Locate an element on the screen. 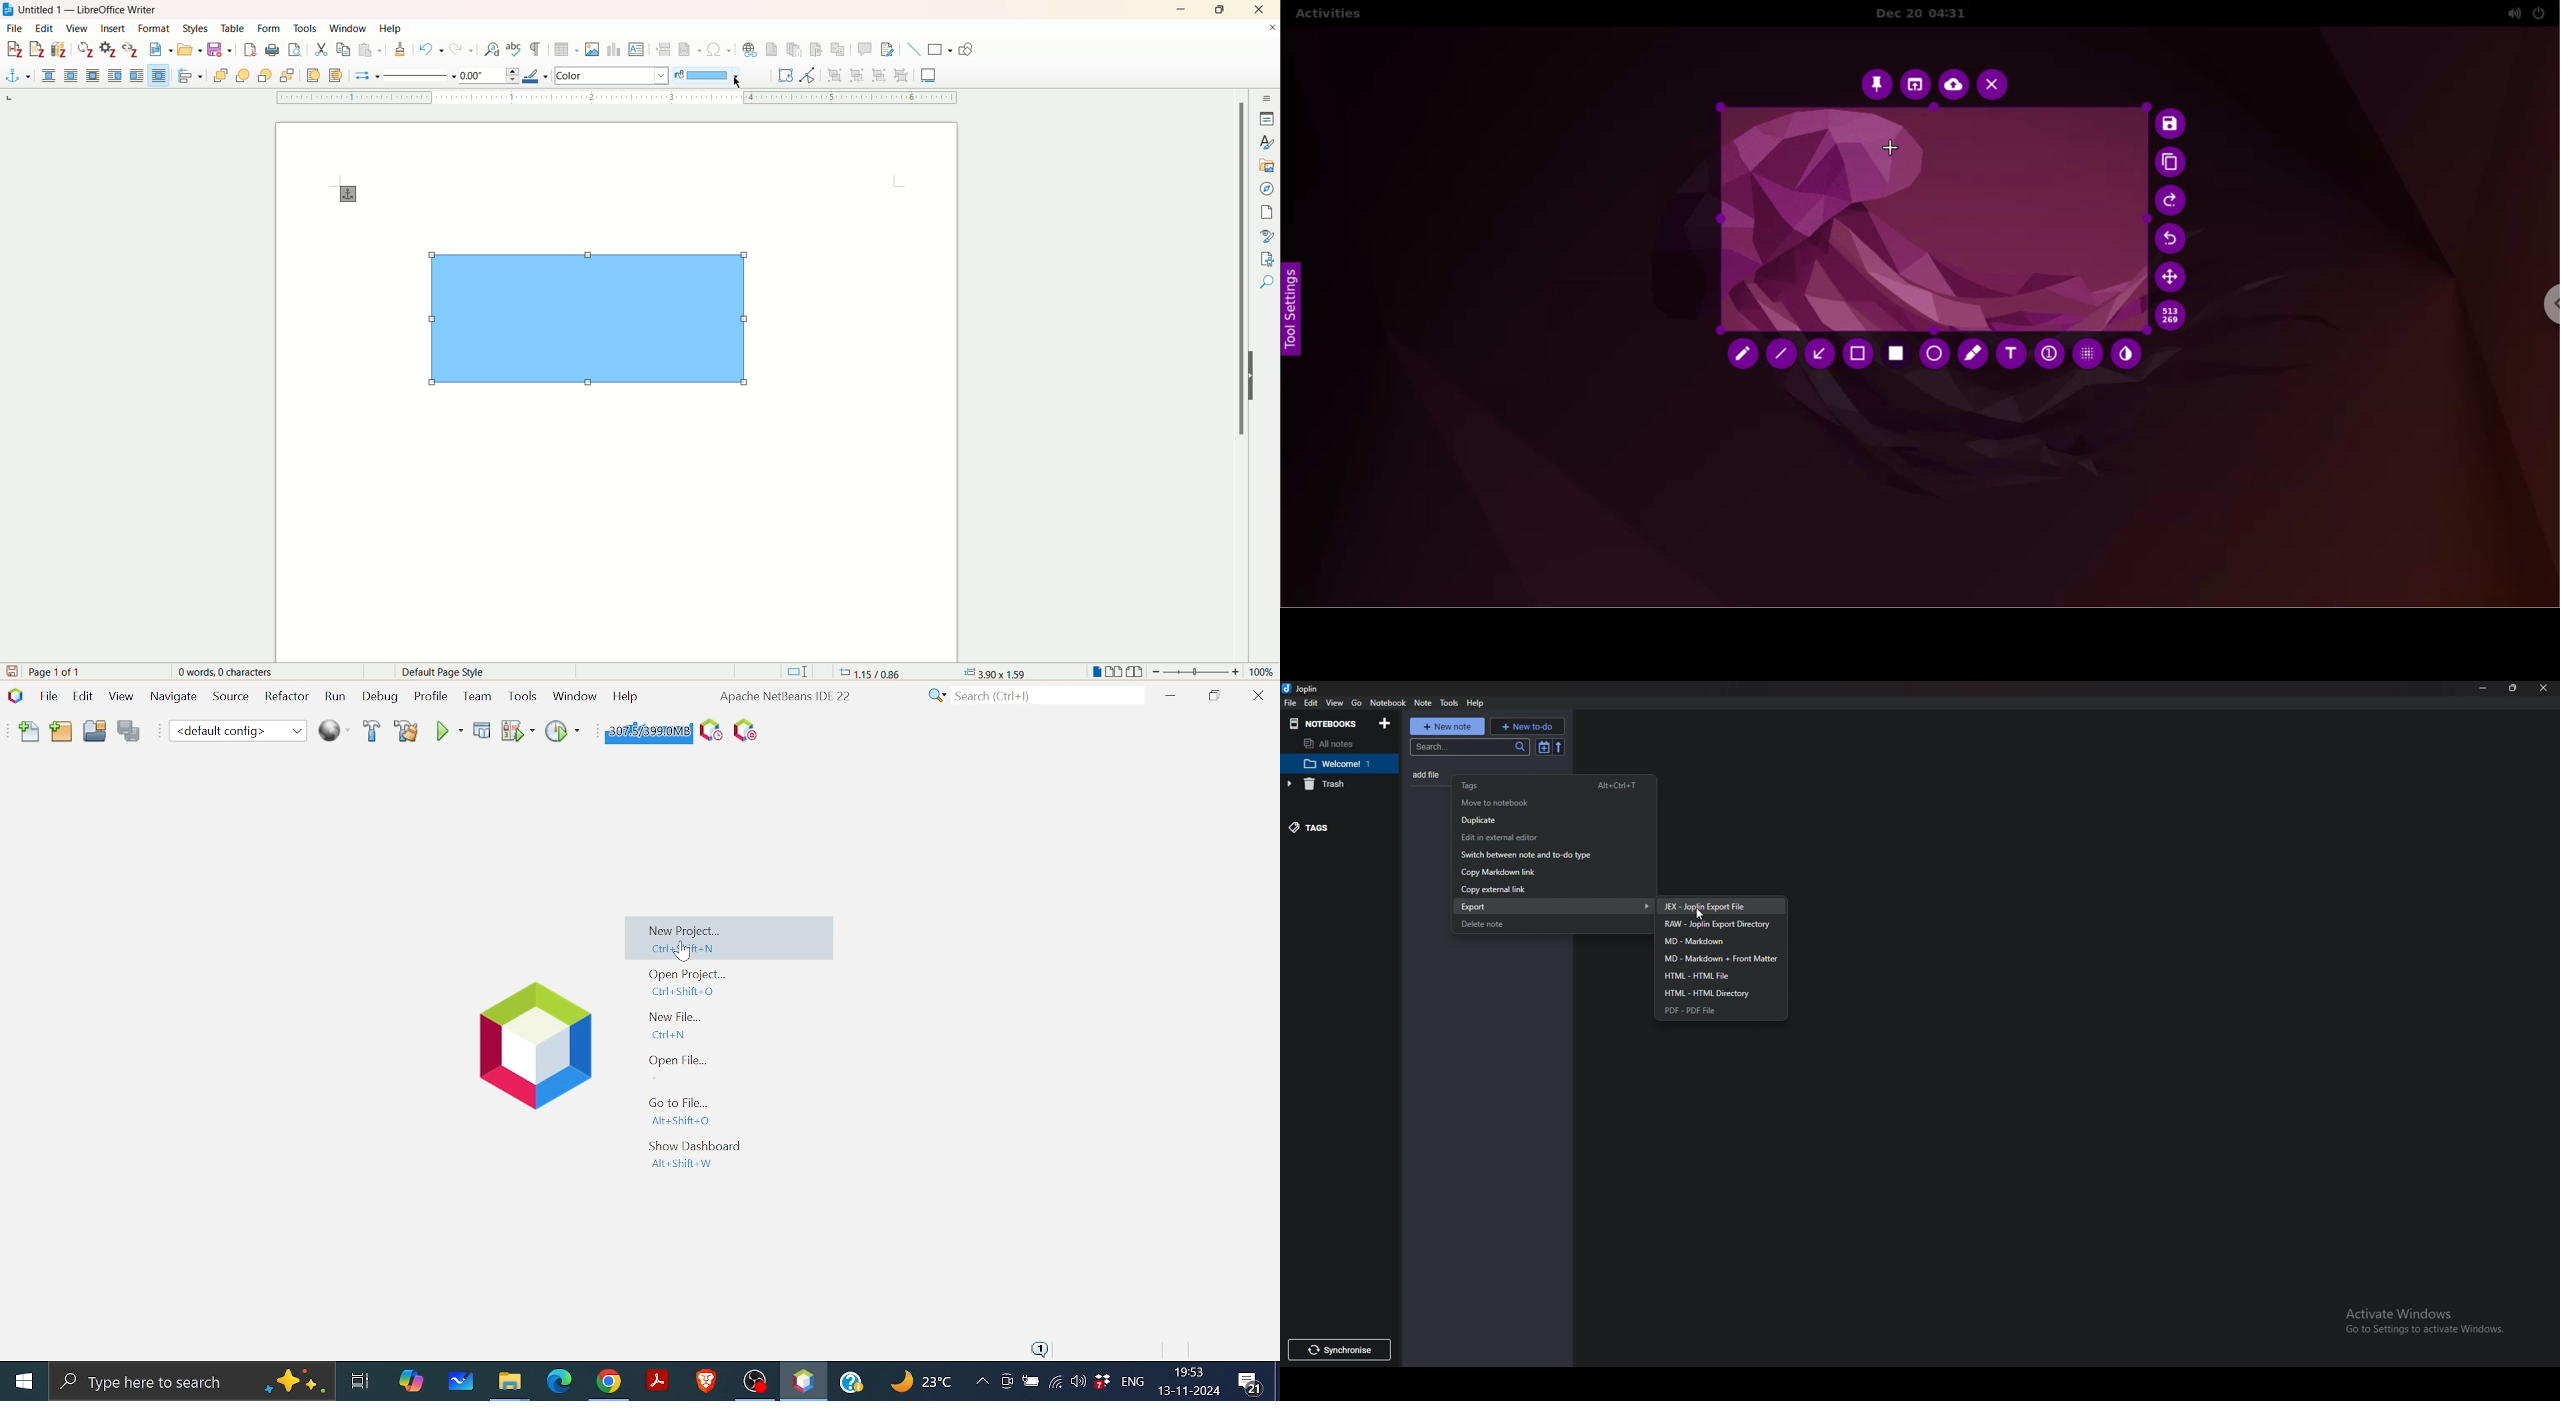  Notebook is located at coordinates (1344, 763).